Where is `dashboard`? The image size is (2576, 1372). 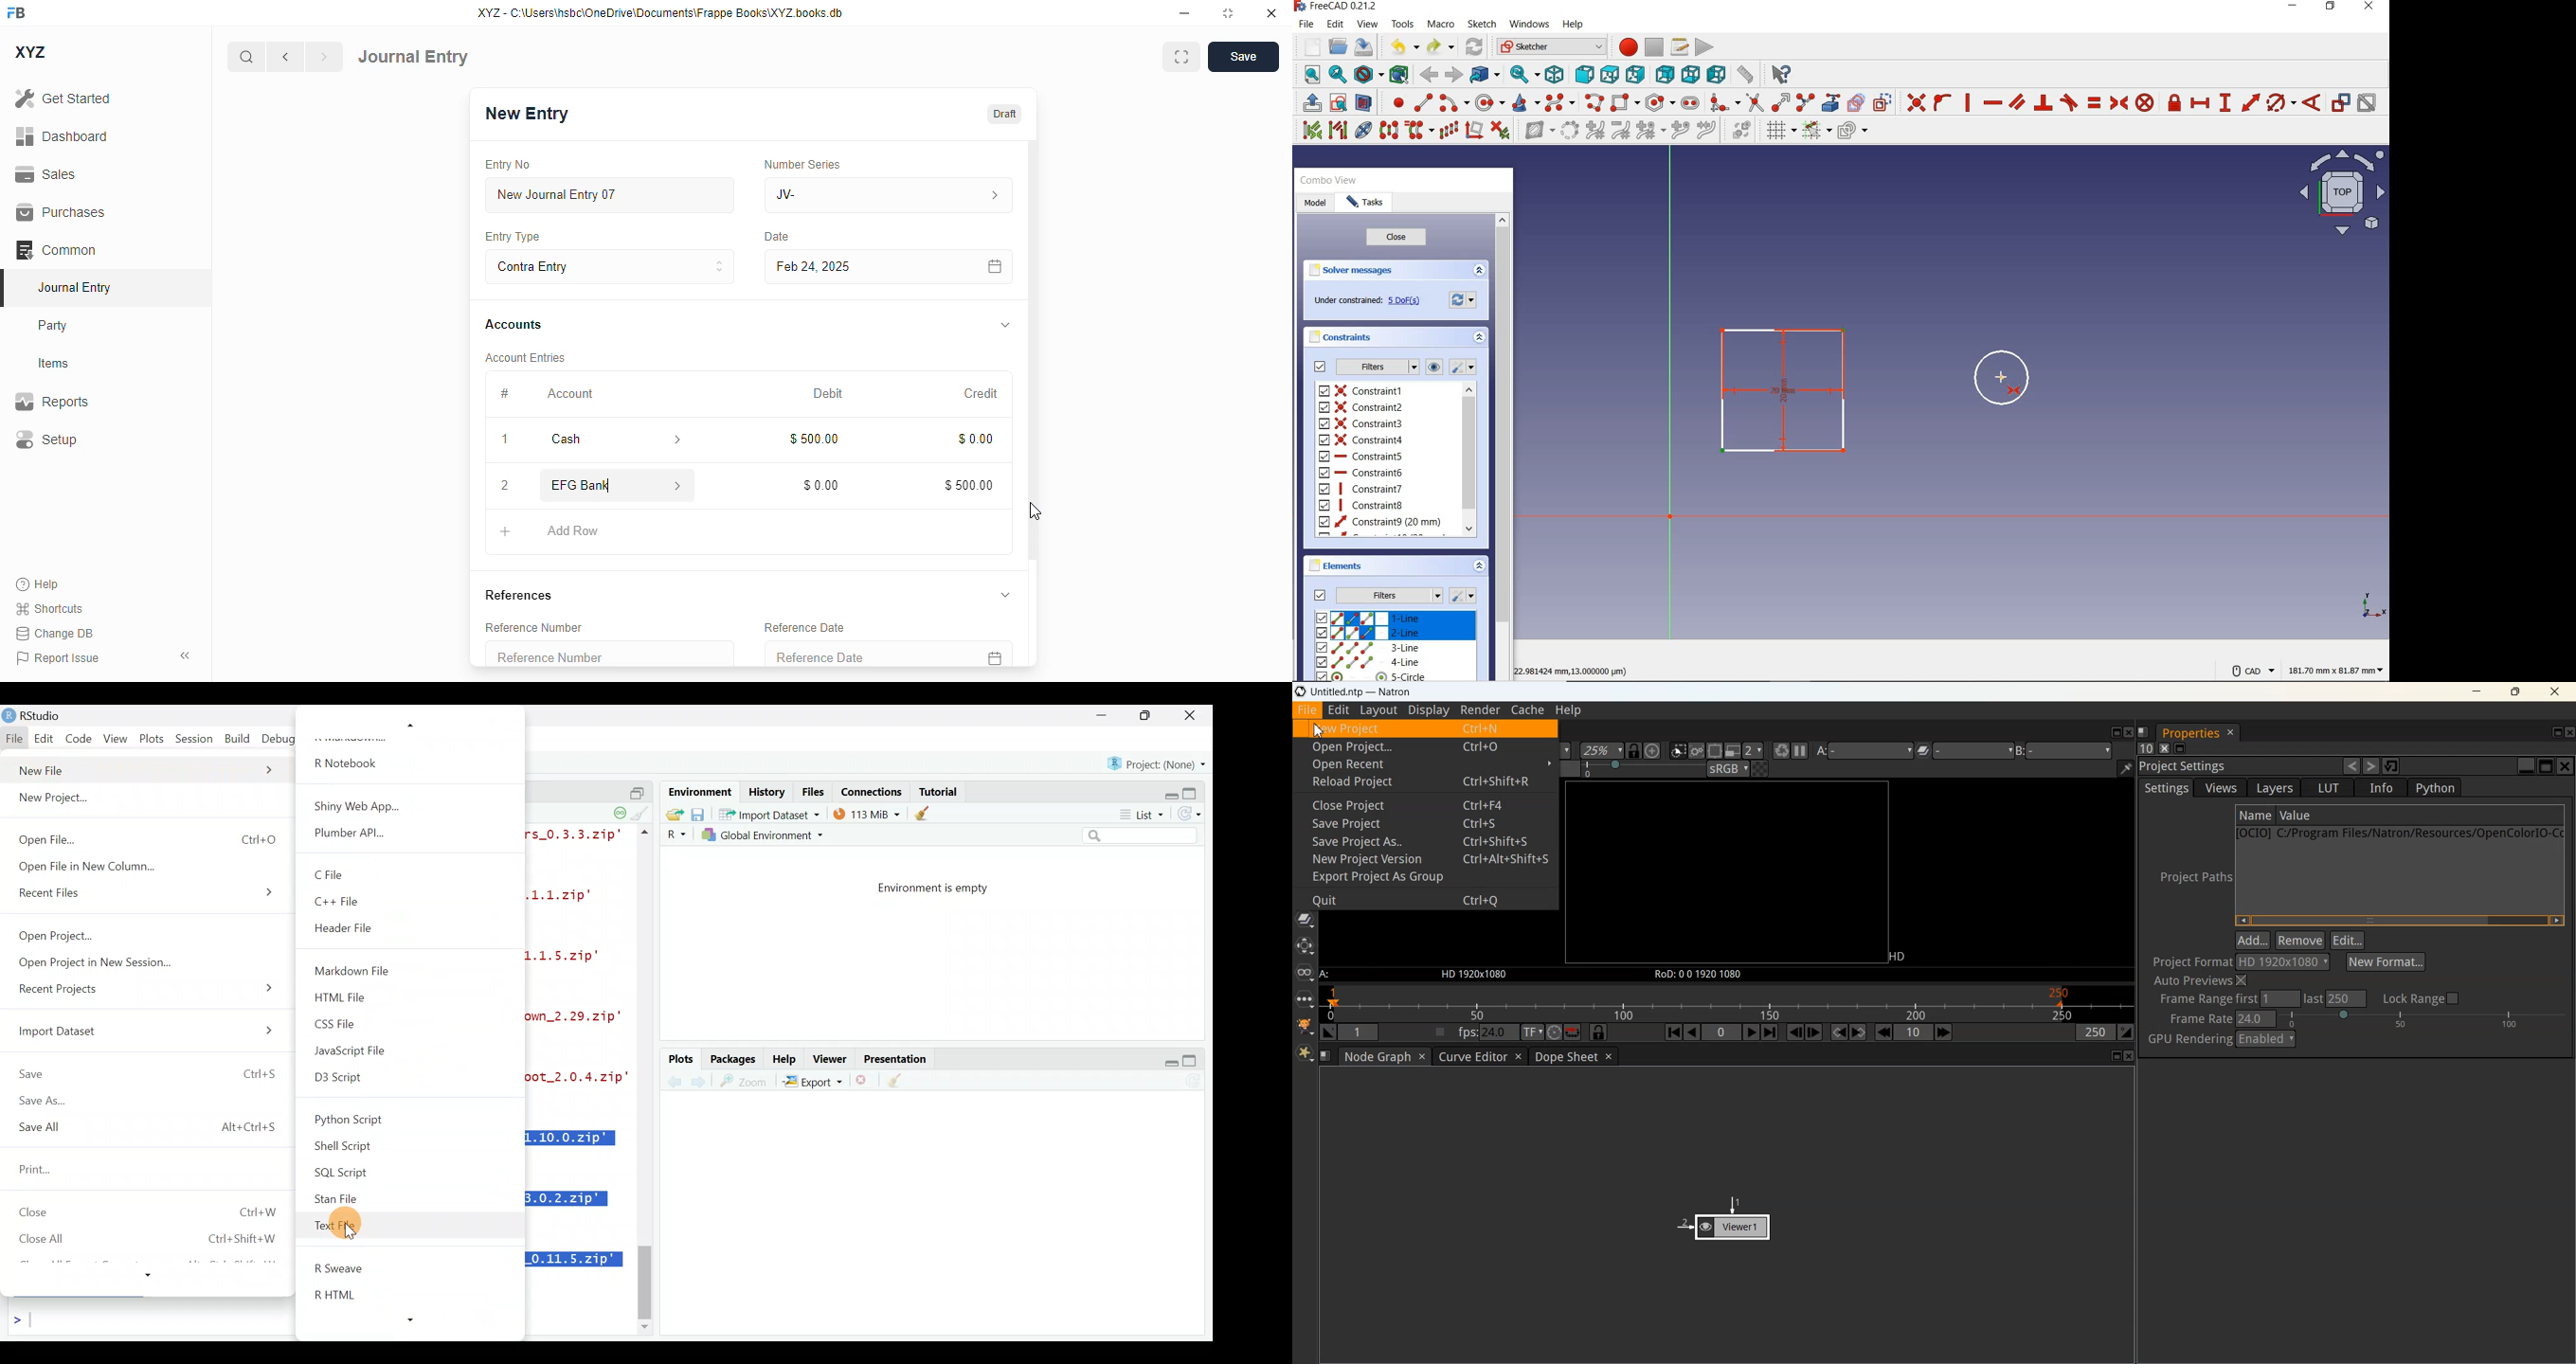
dashboard is located at coordinates (62, 135).